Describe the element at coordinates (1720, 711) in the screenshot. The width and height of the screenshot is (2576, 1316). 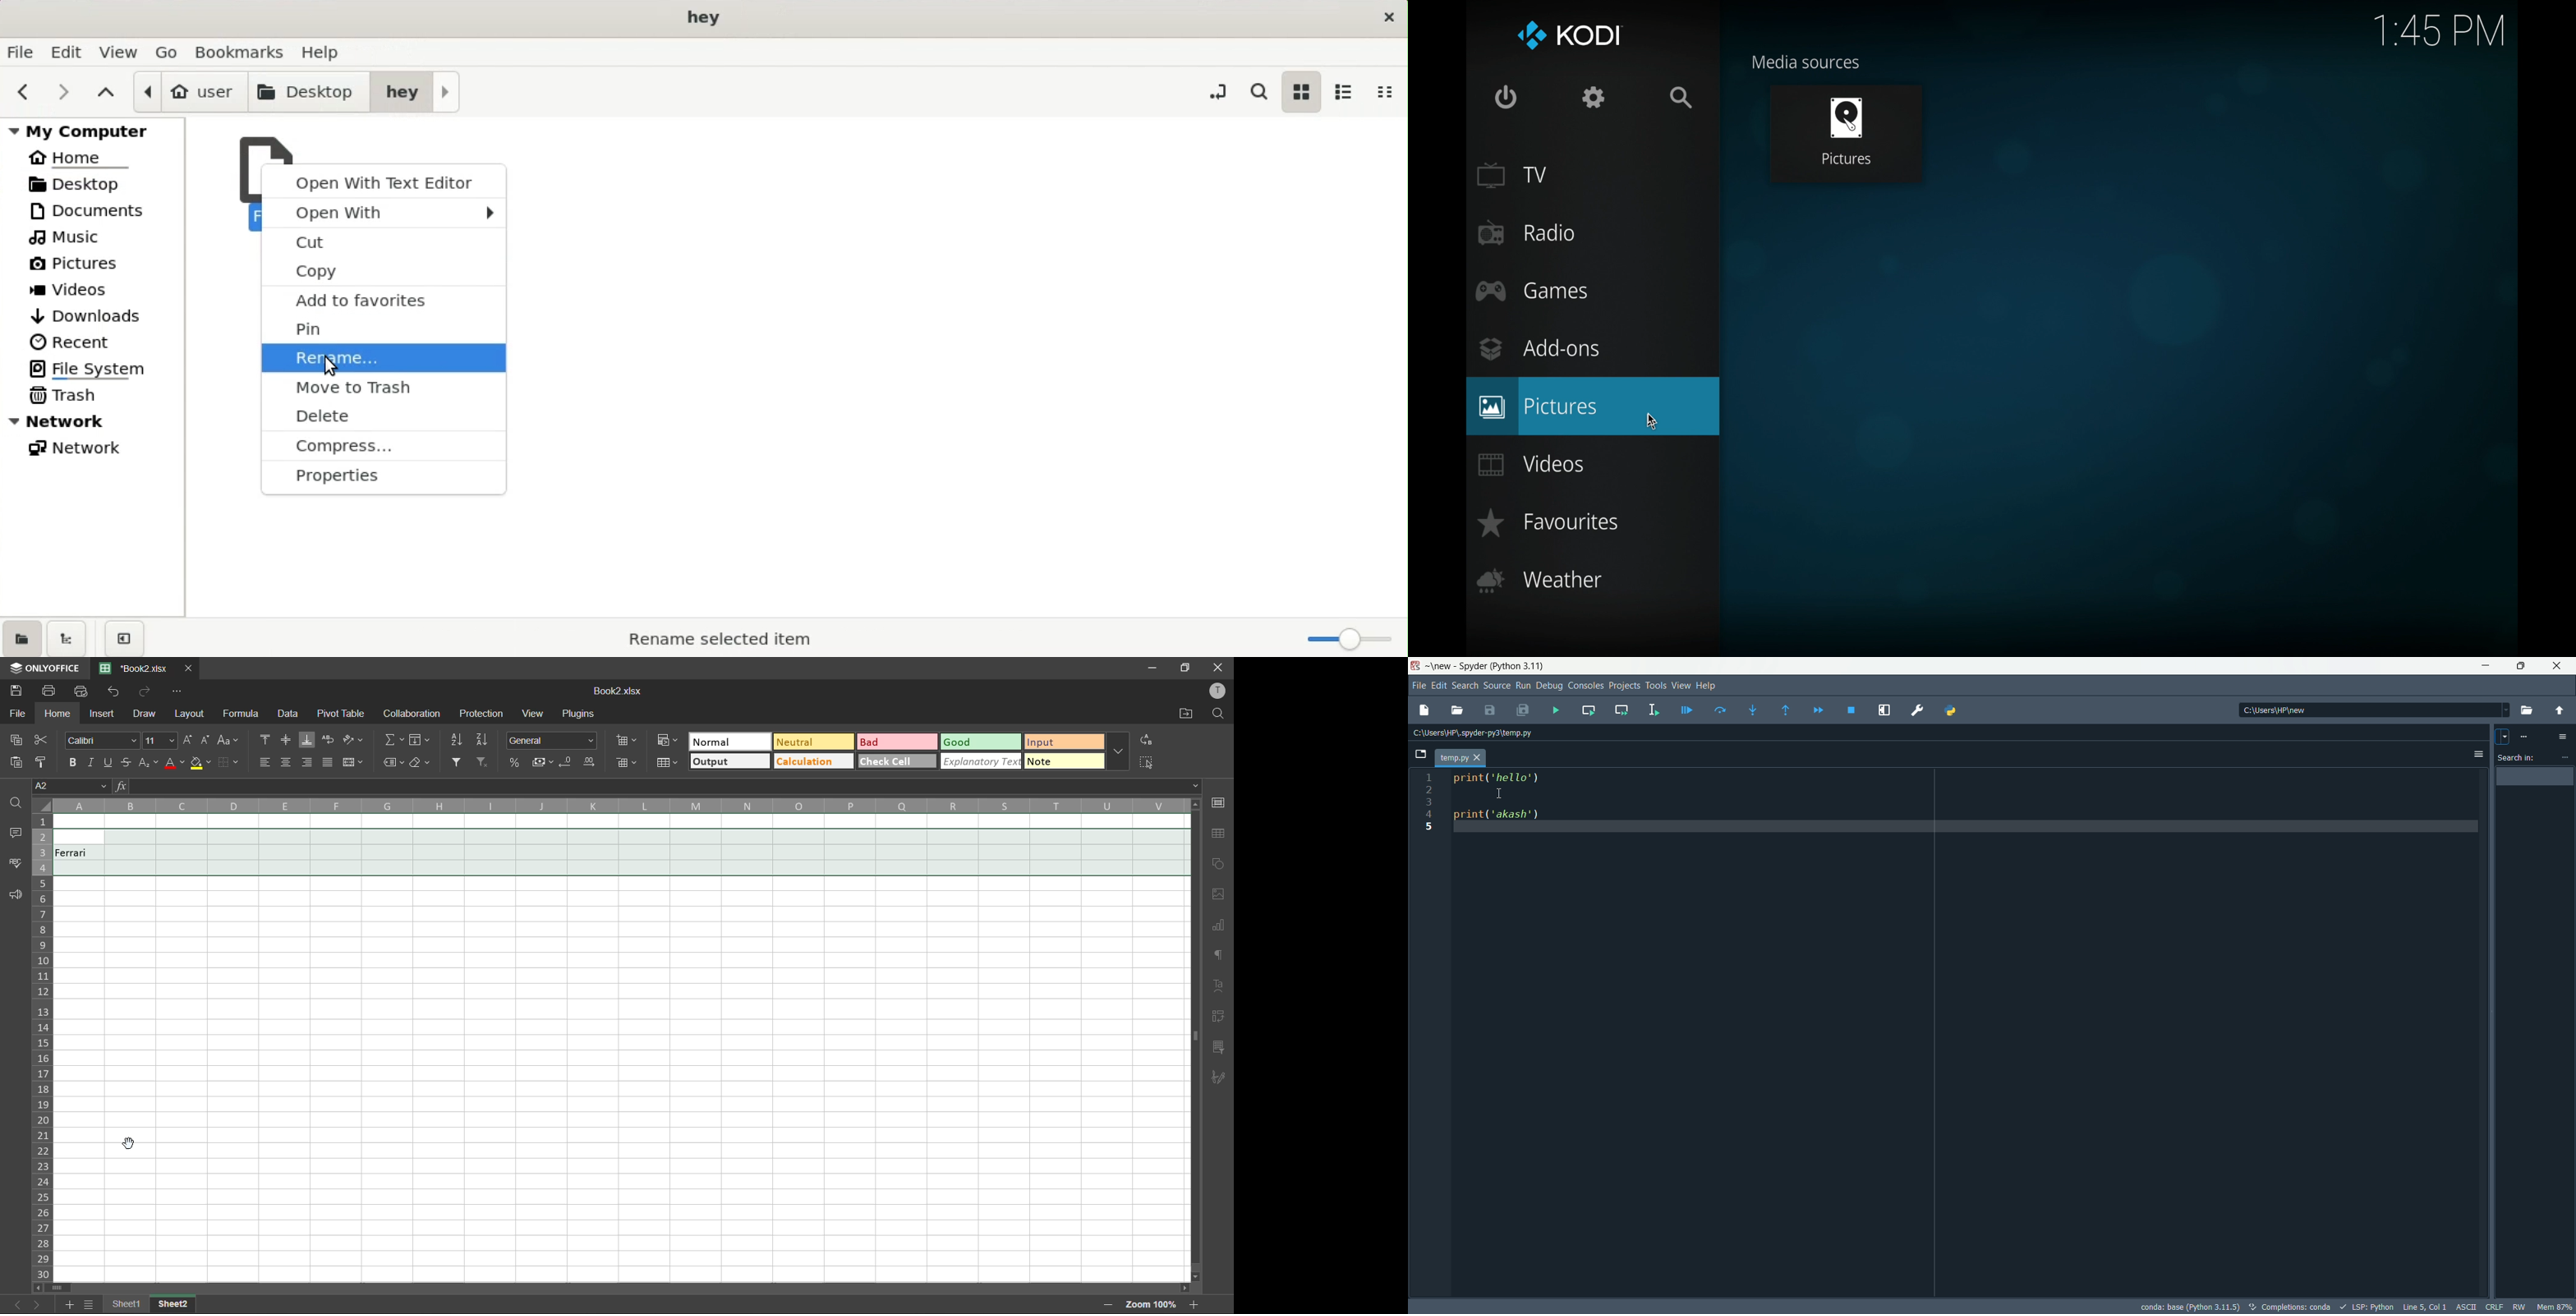
I see `run current line` at that location.